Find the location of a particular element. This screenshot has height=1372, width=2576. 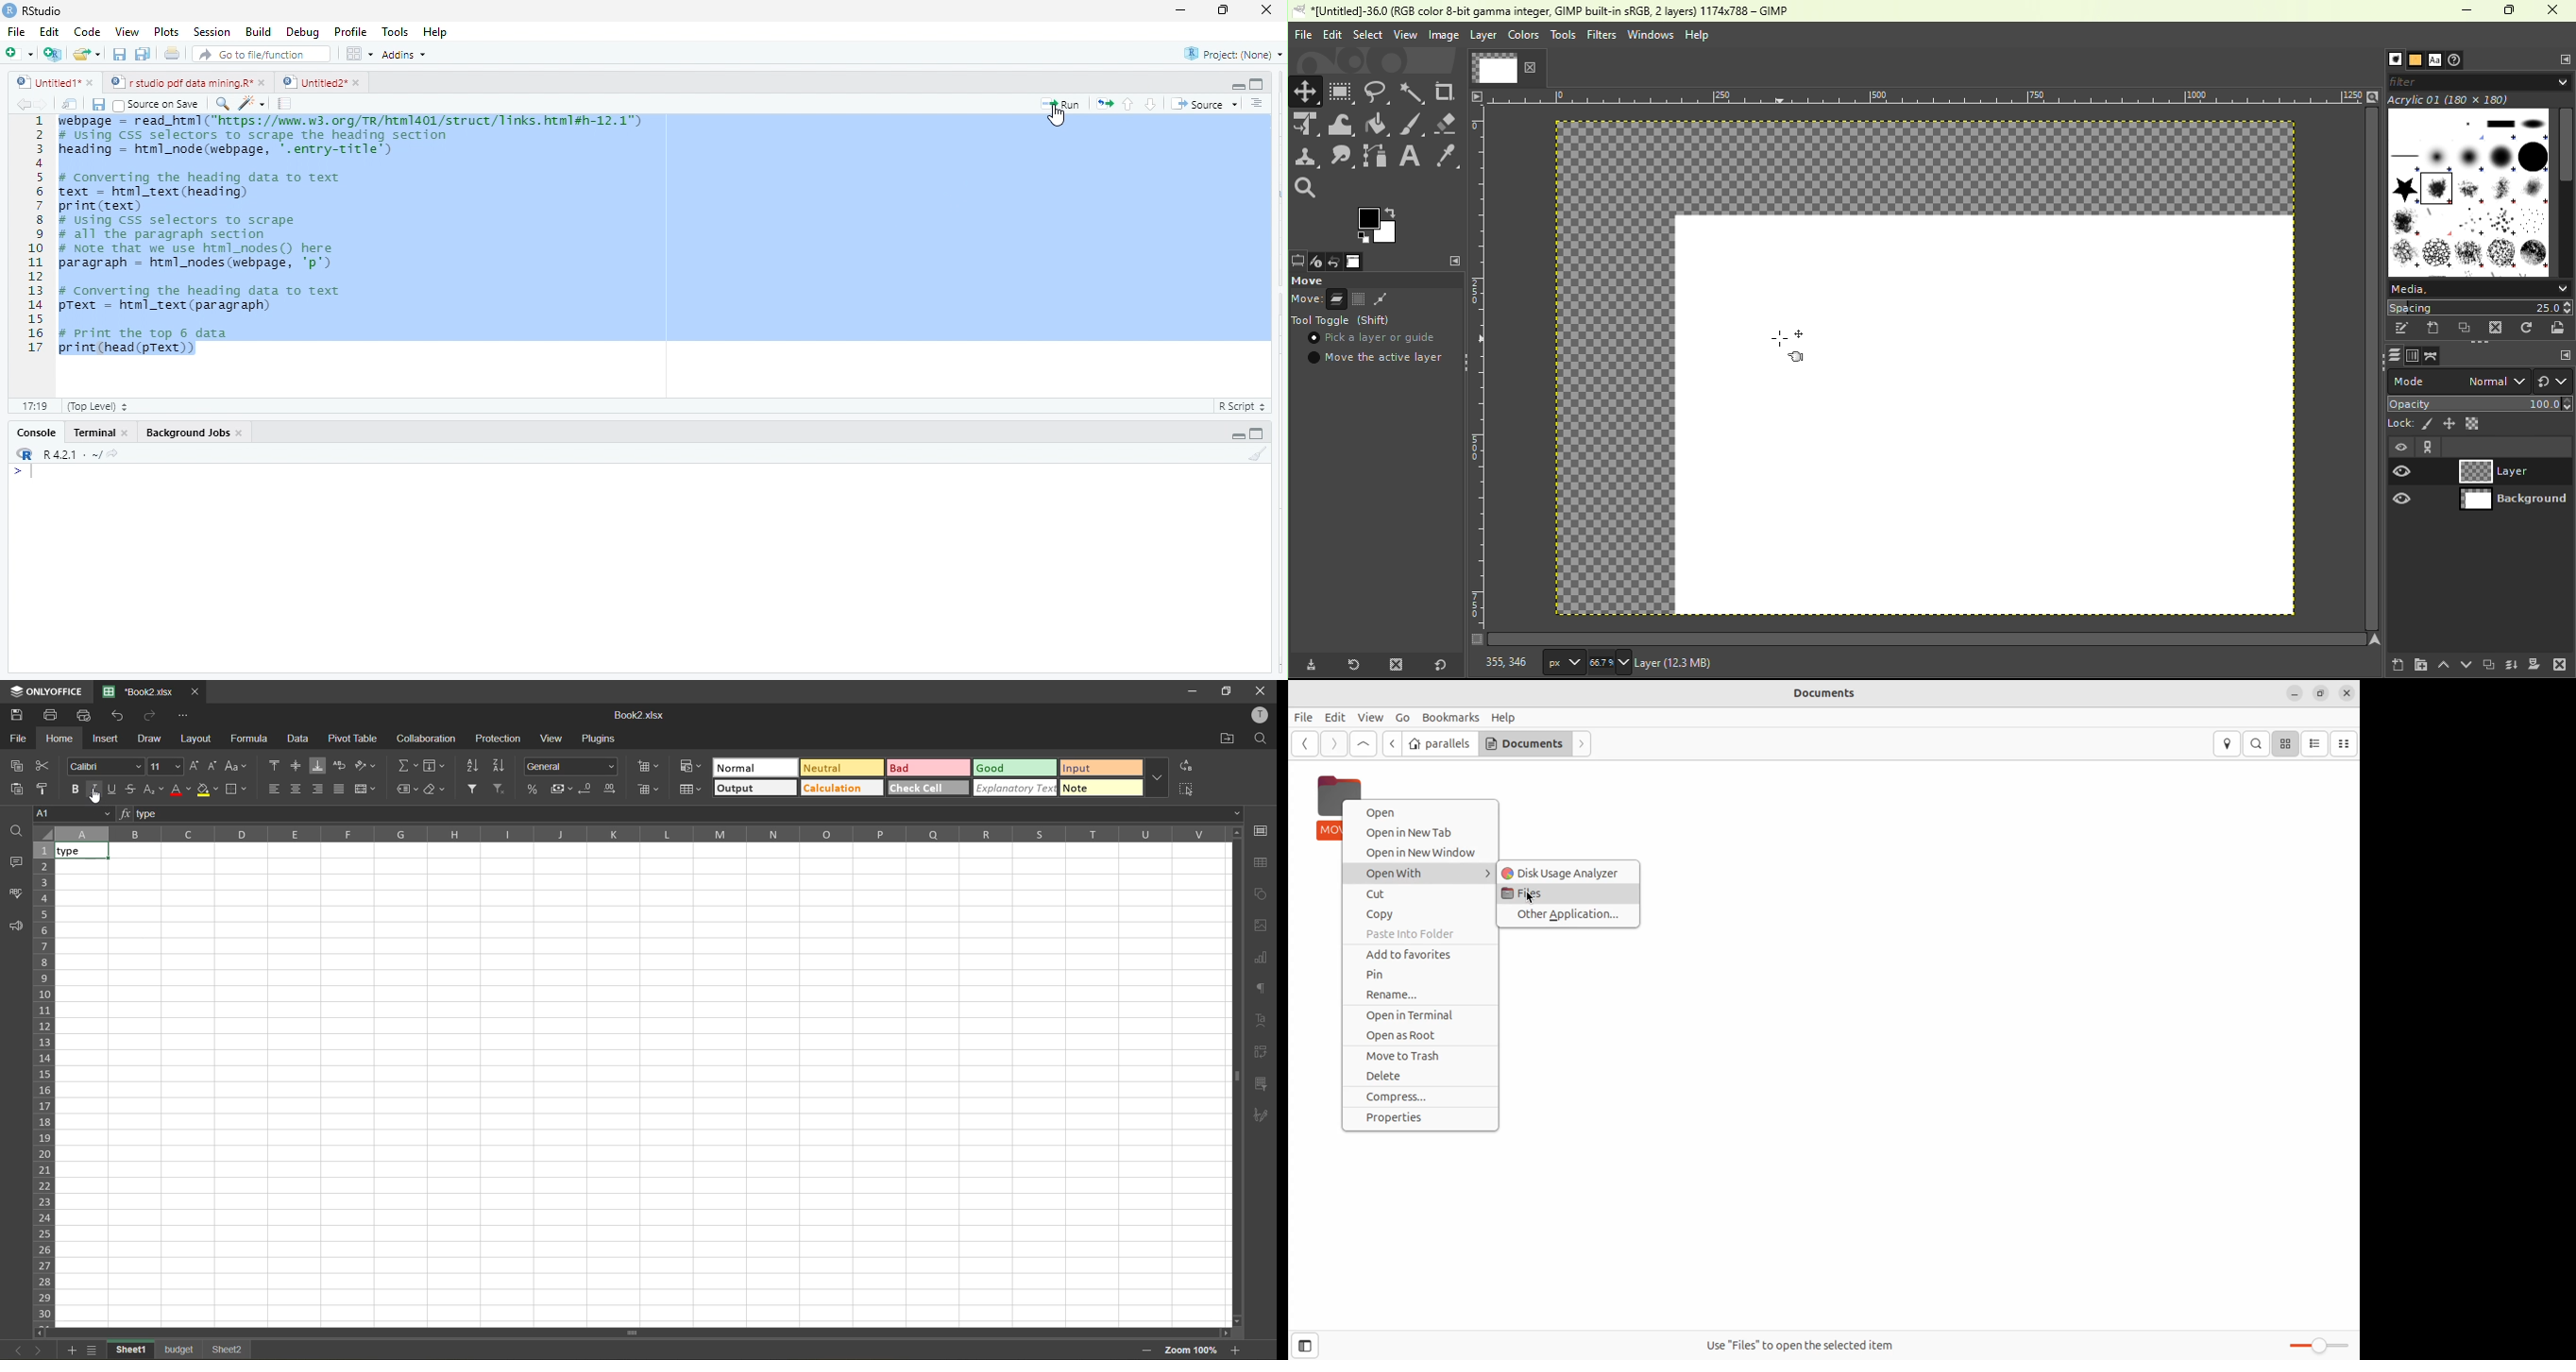

print the current file is located at coordinates (169, 55).